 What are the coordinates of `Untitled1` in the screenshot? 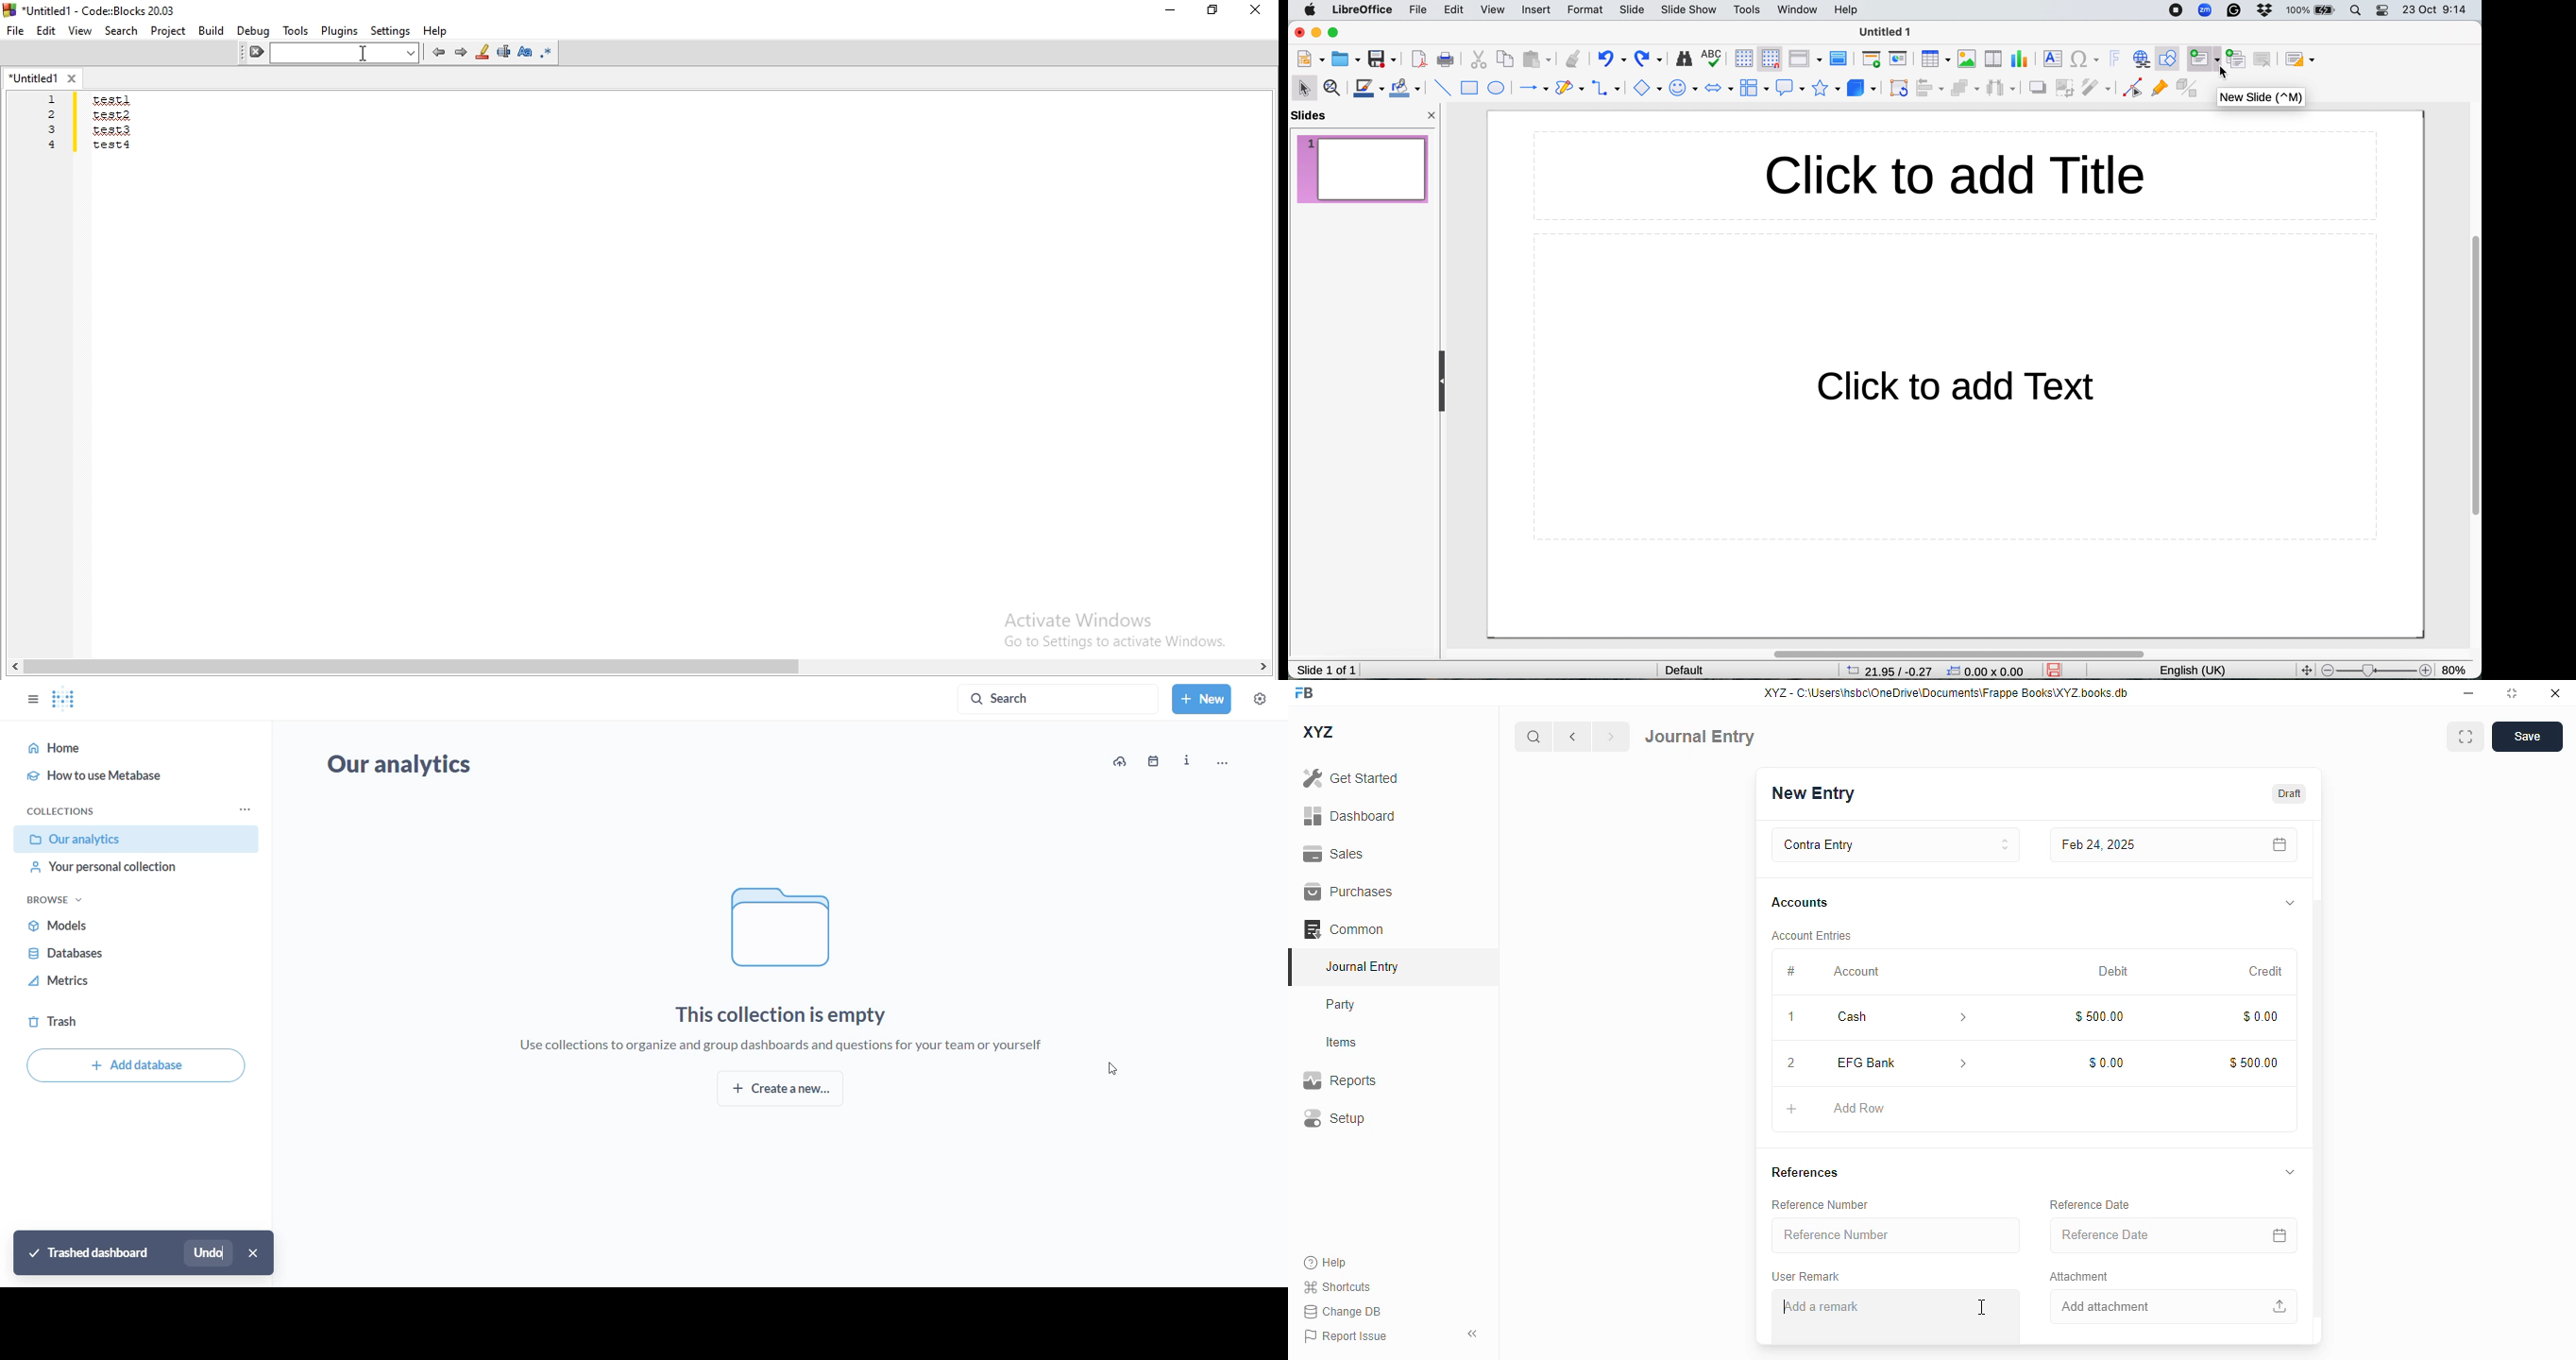 It's located at (31, 78).